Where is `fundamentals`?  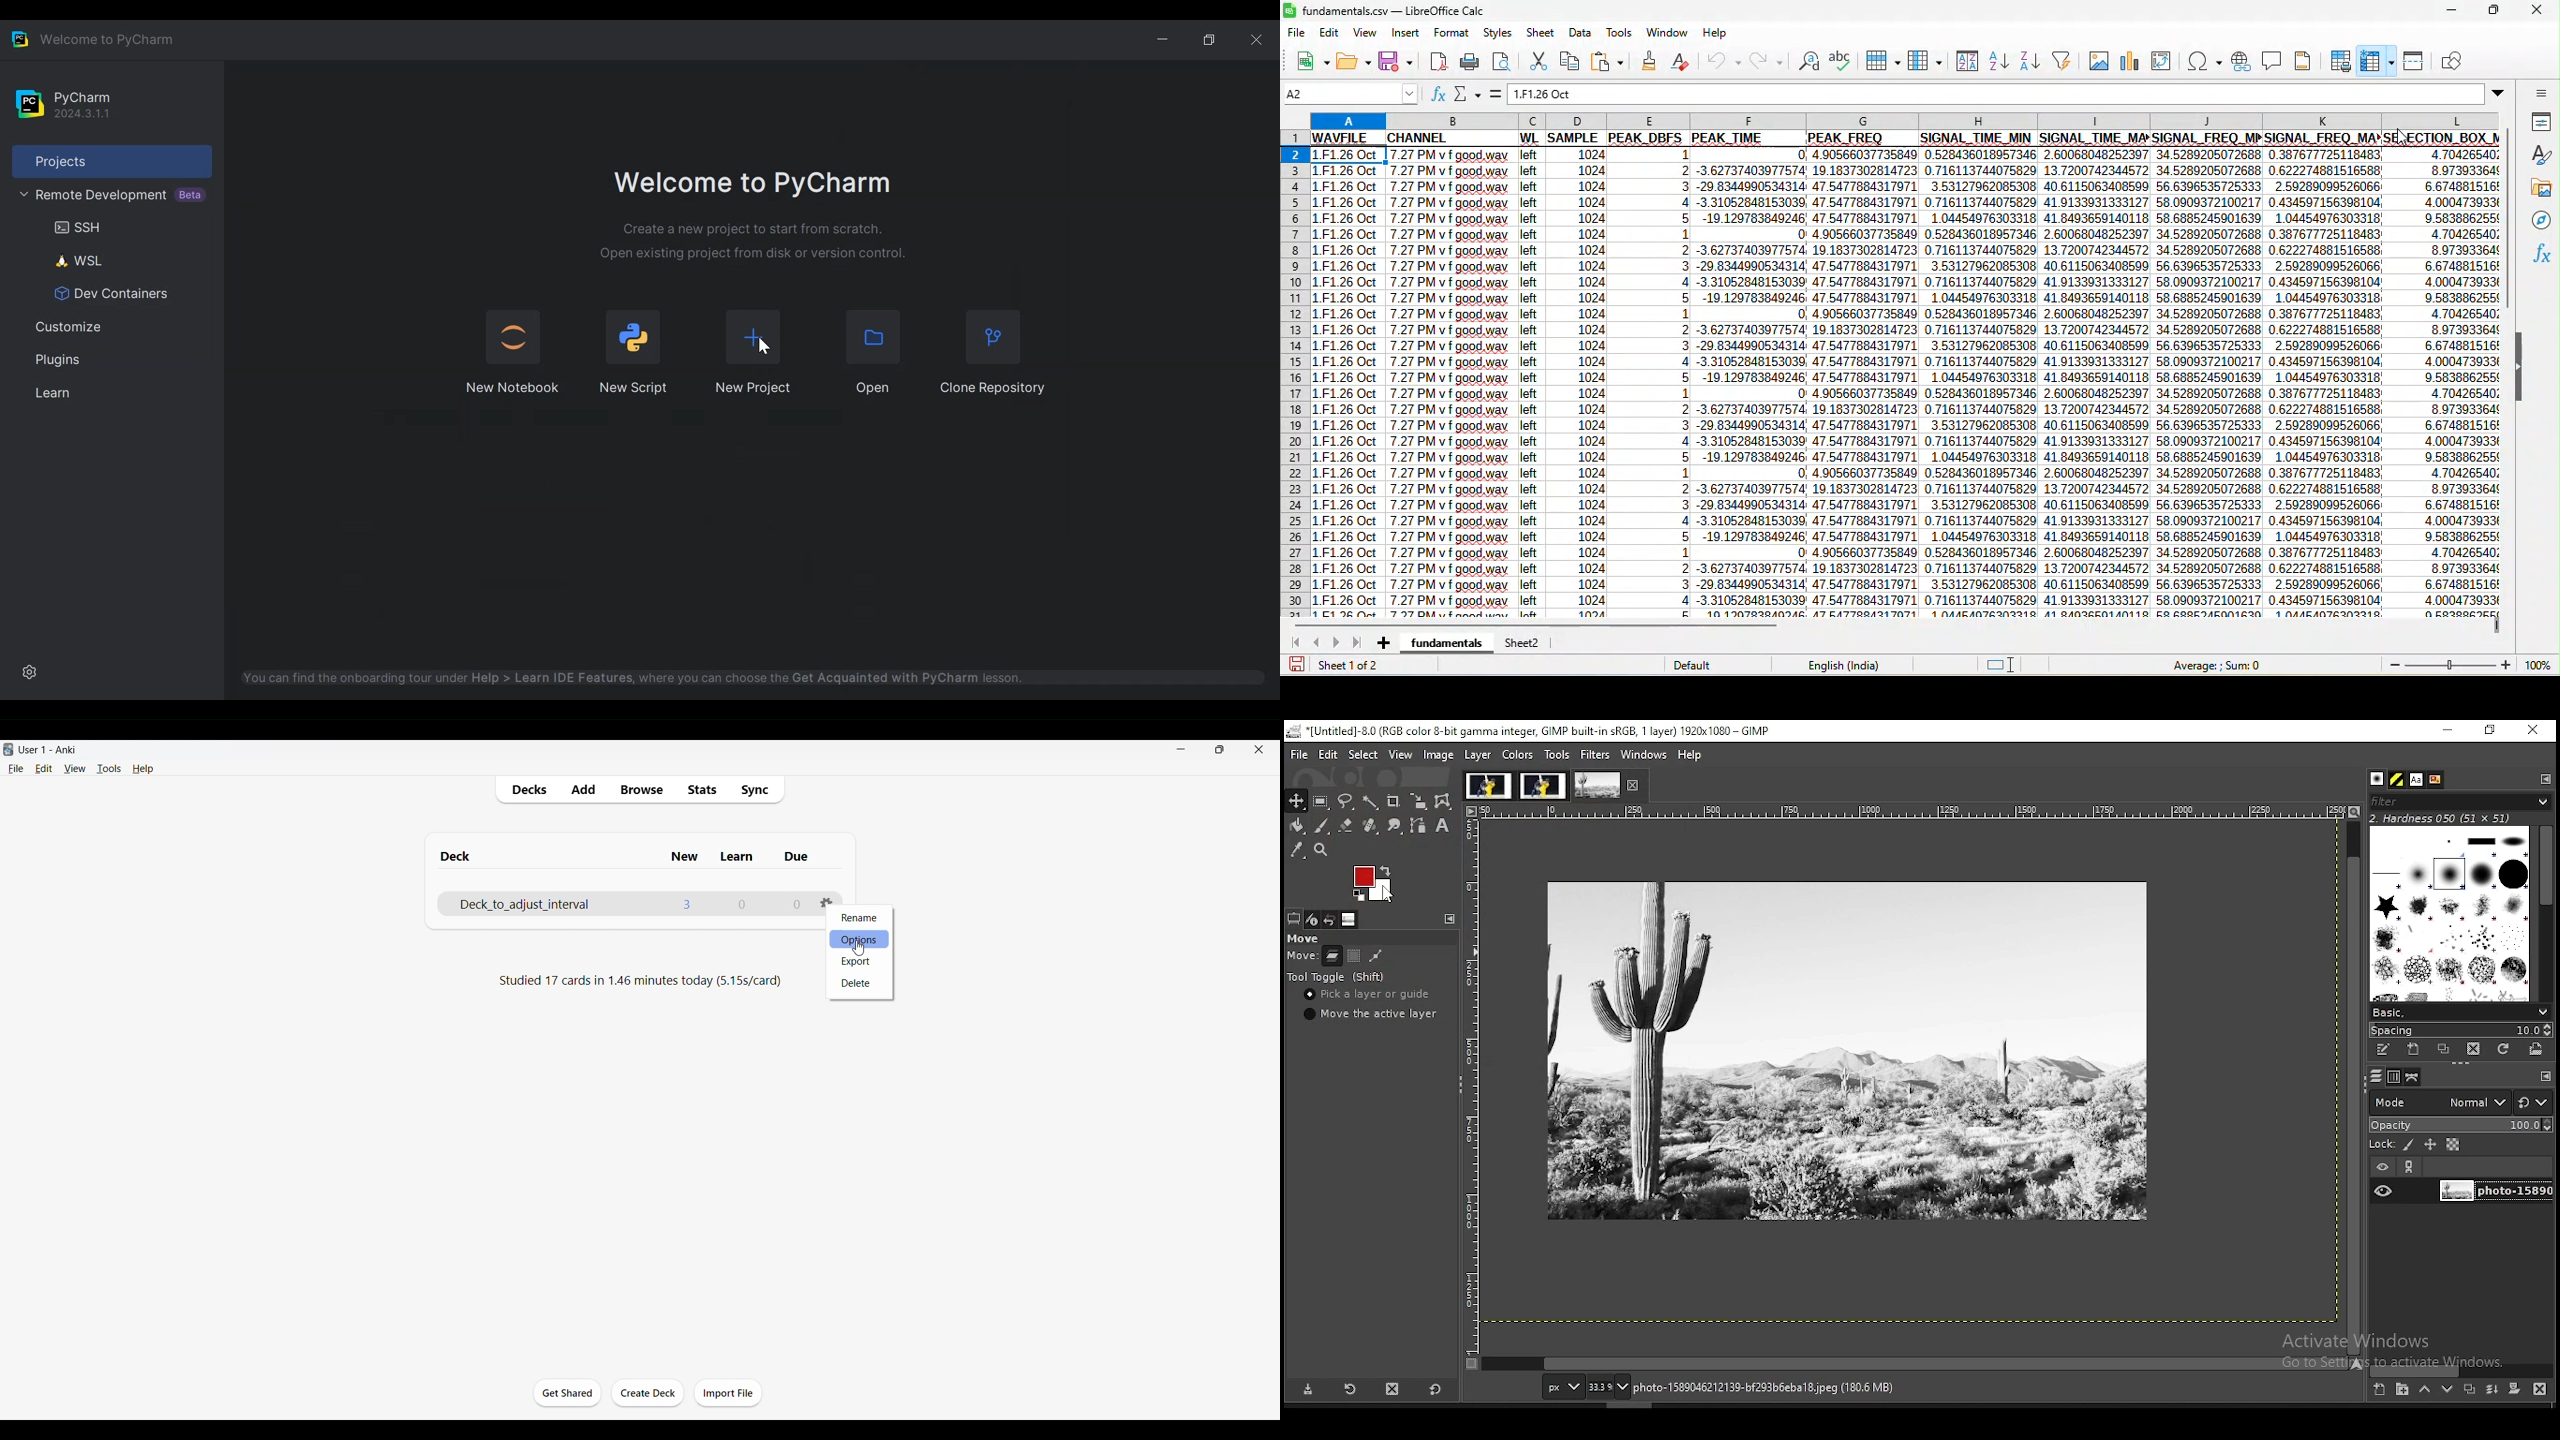 fundamentals is located at coordinates (1445, 642).